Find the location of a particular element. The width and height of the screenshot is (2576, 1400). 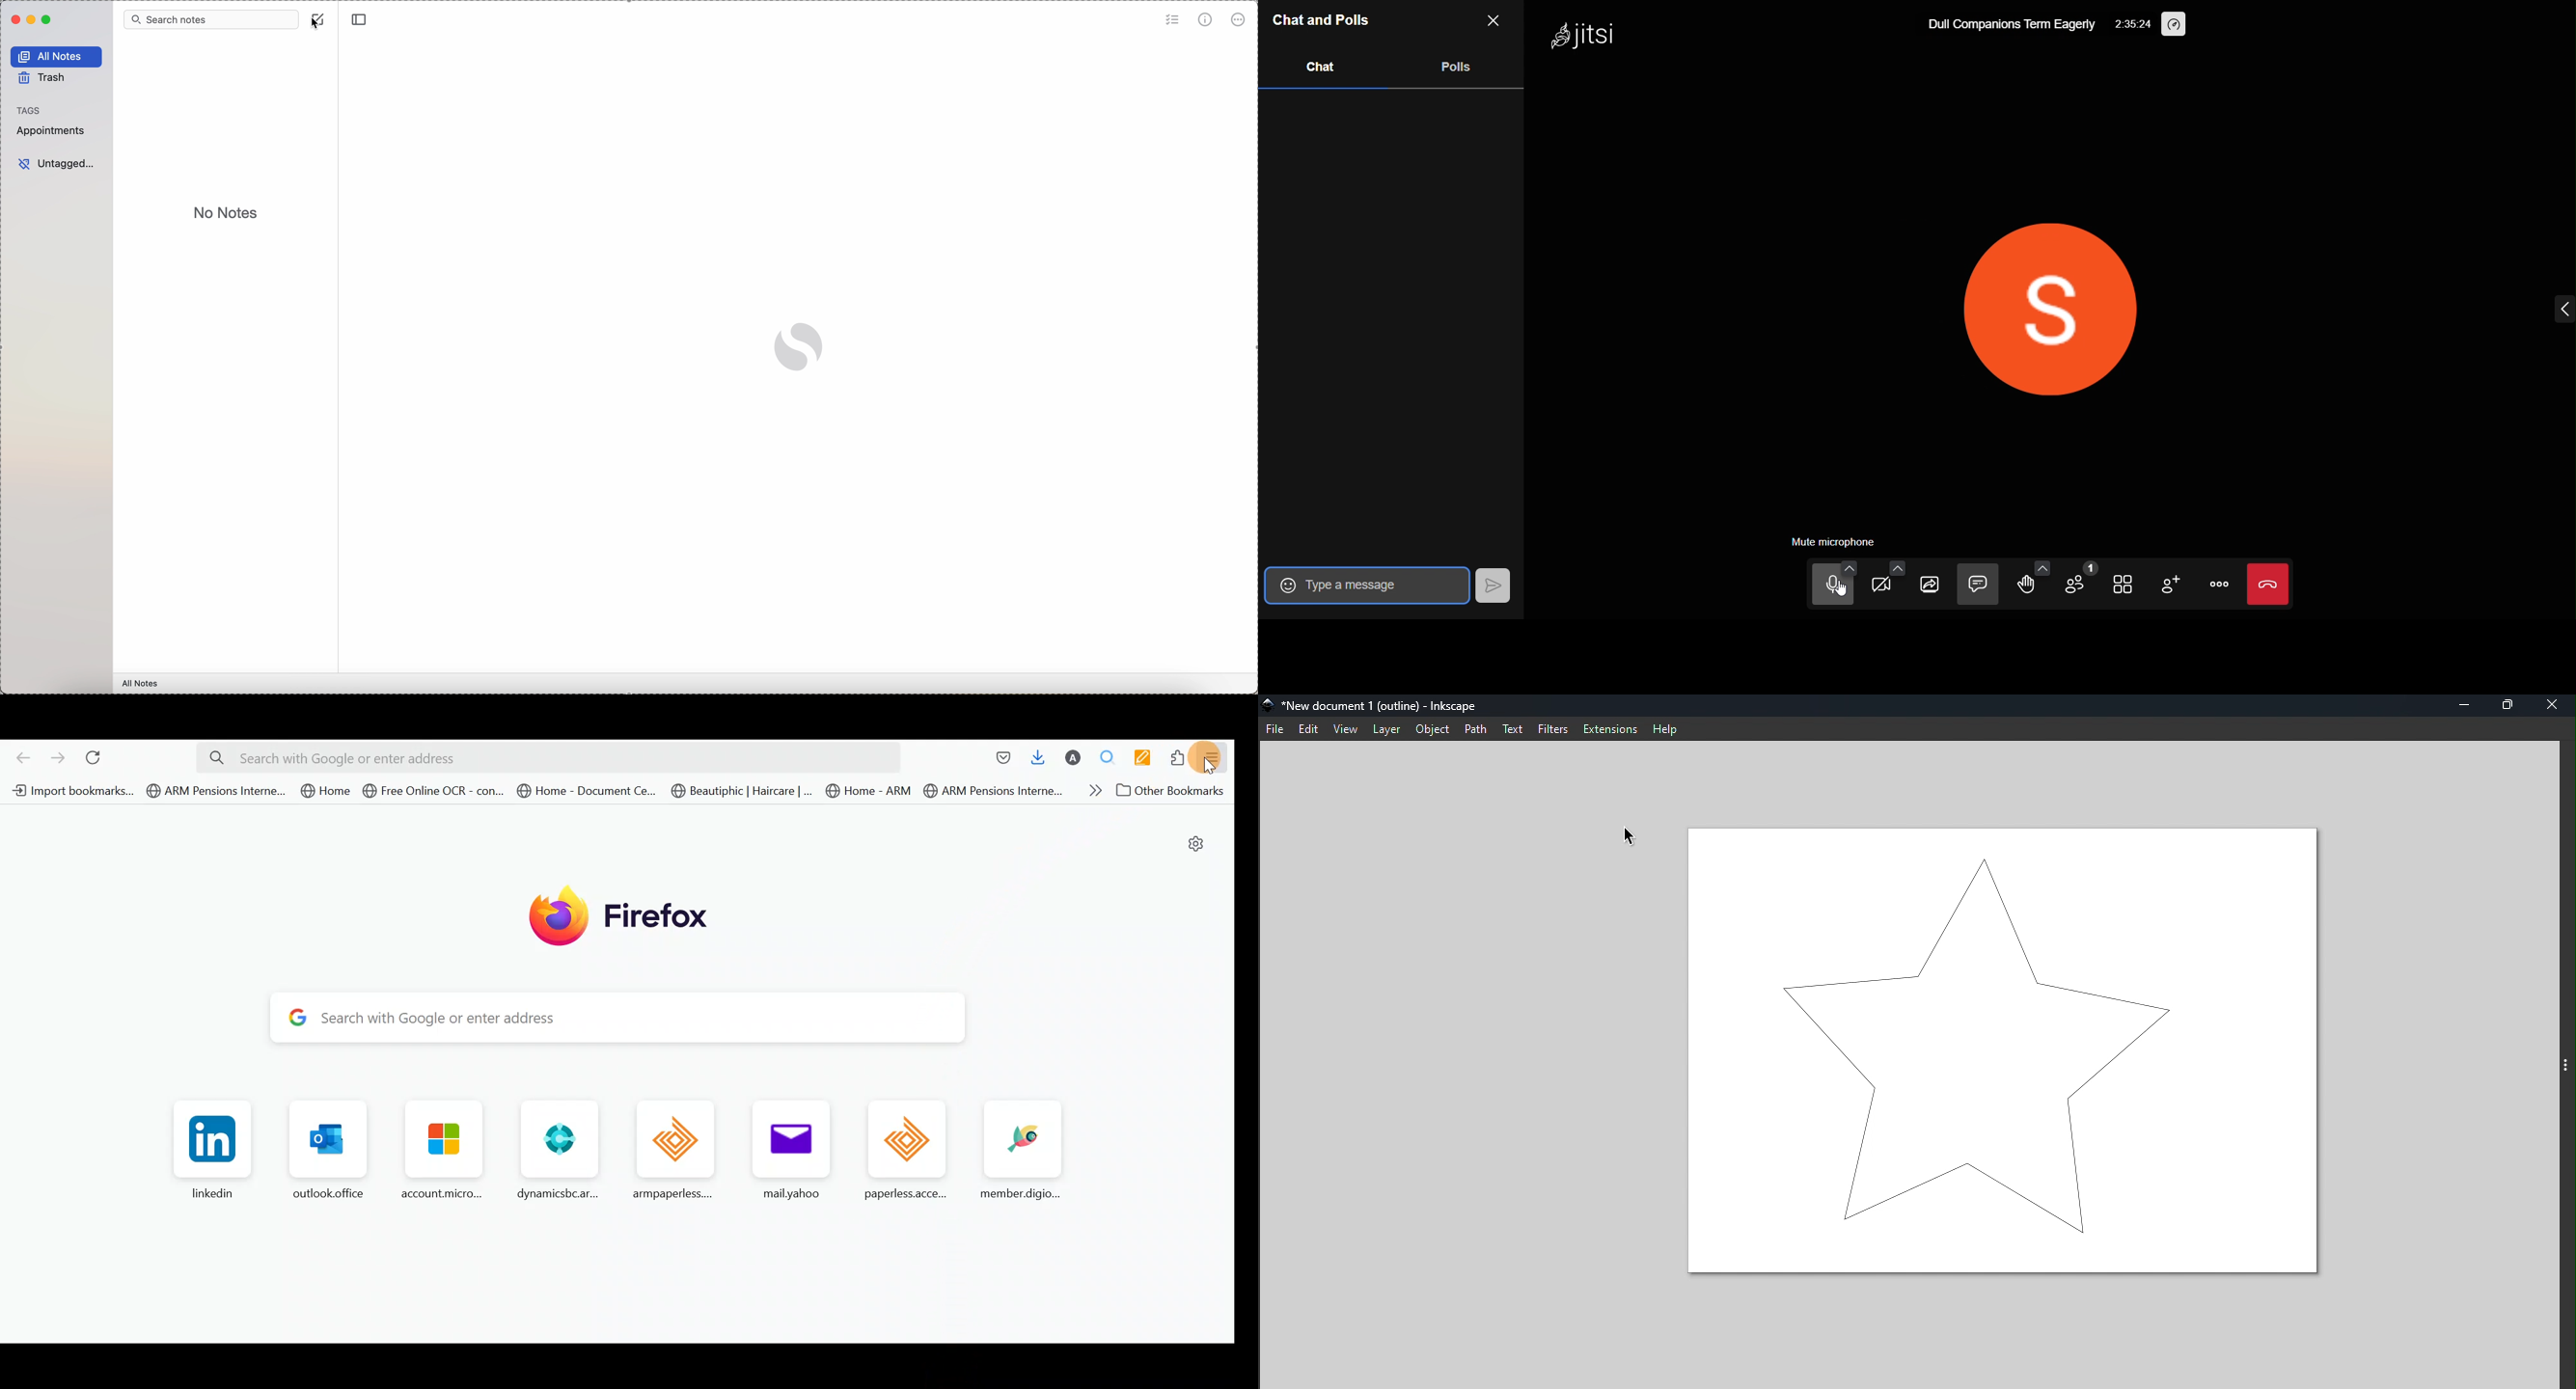

cursor is located at coordinates (317, 24).